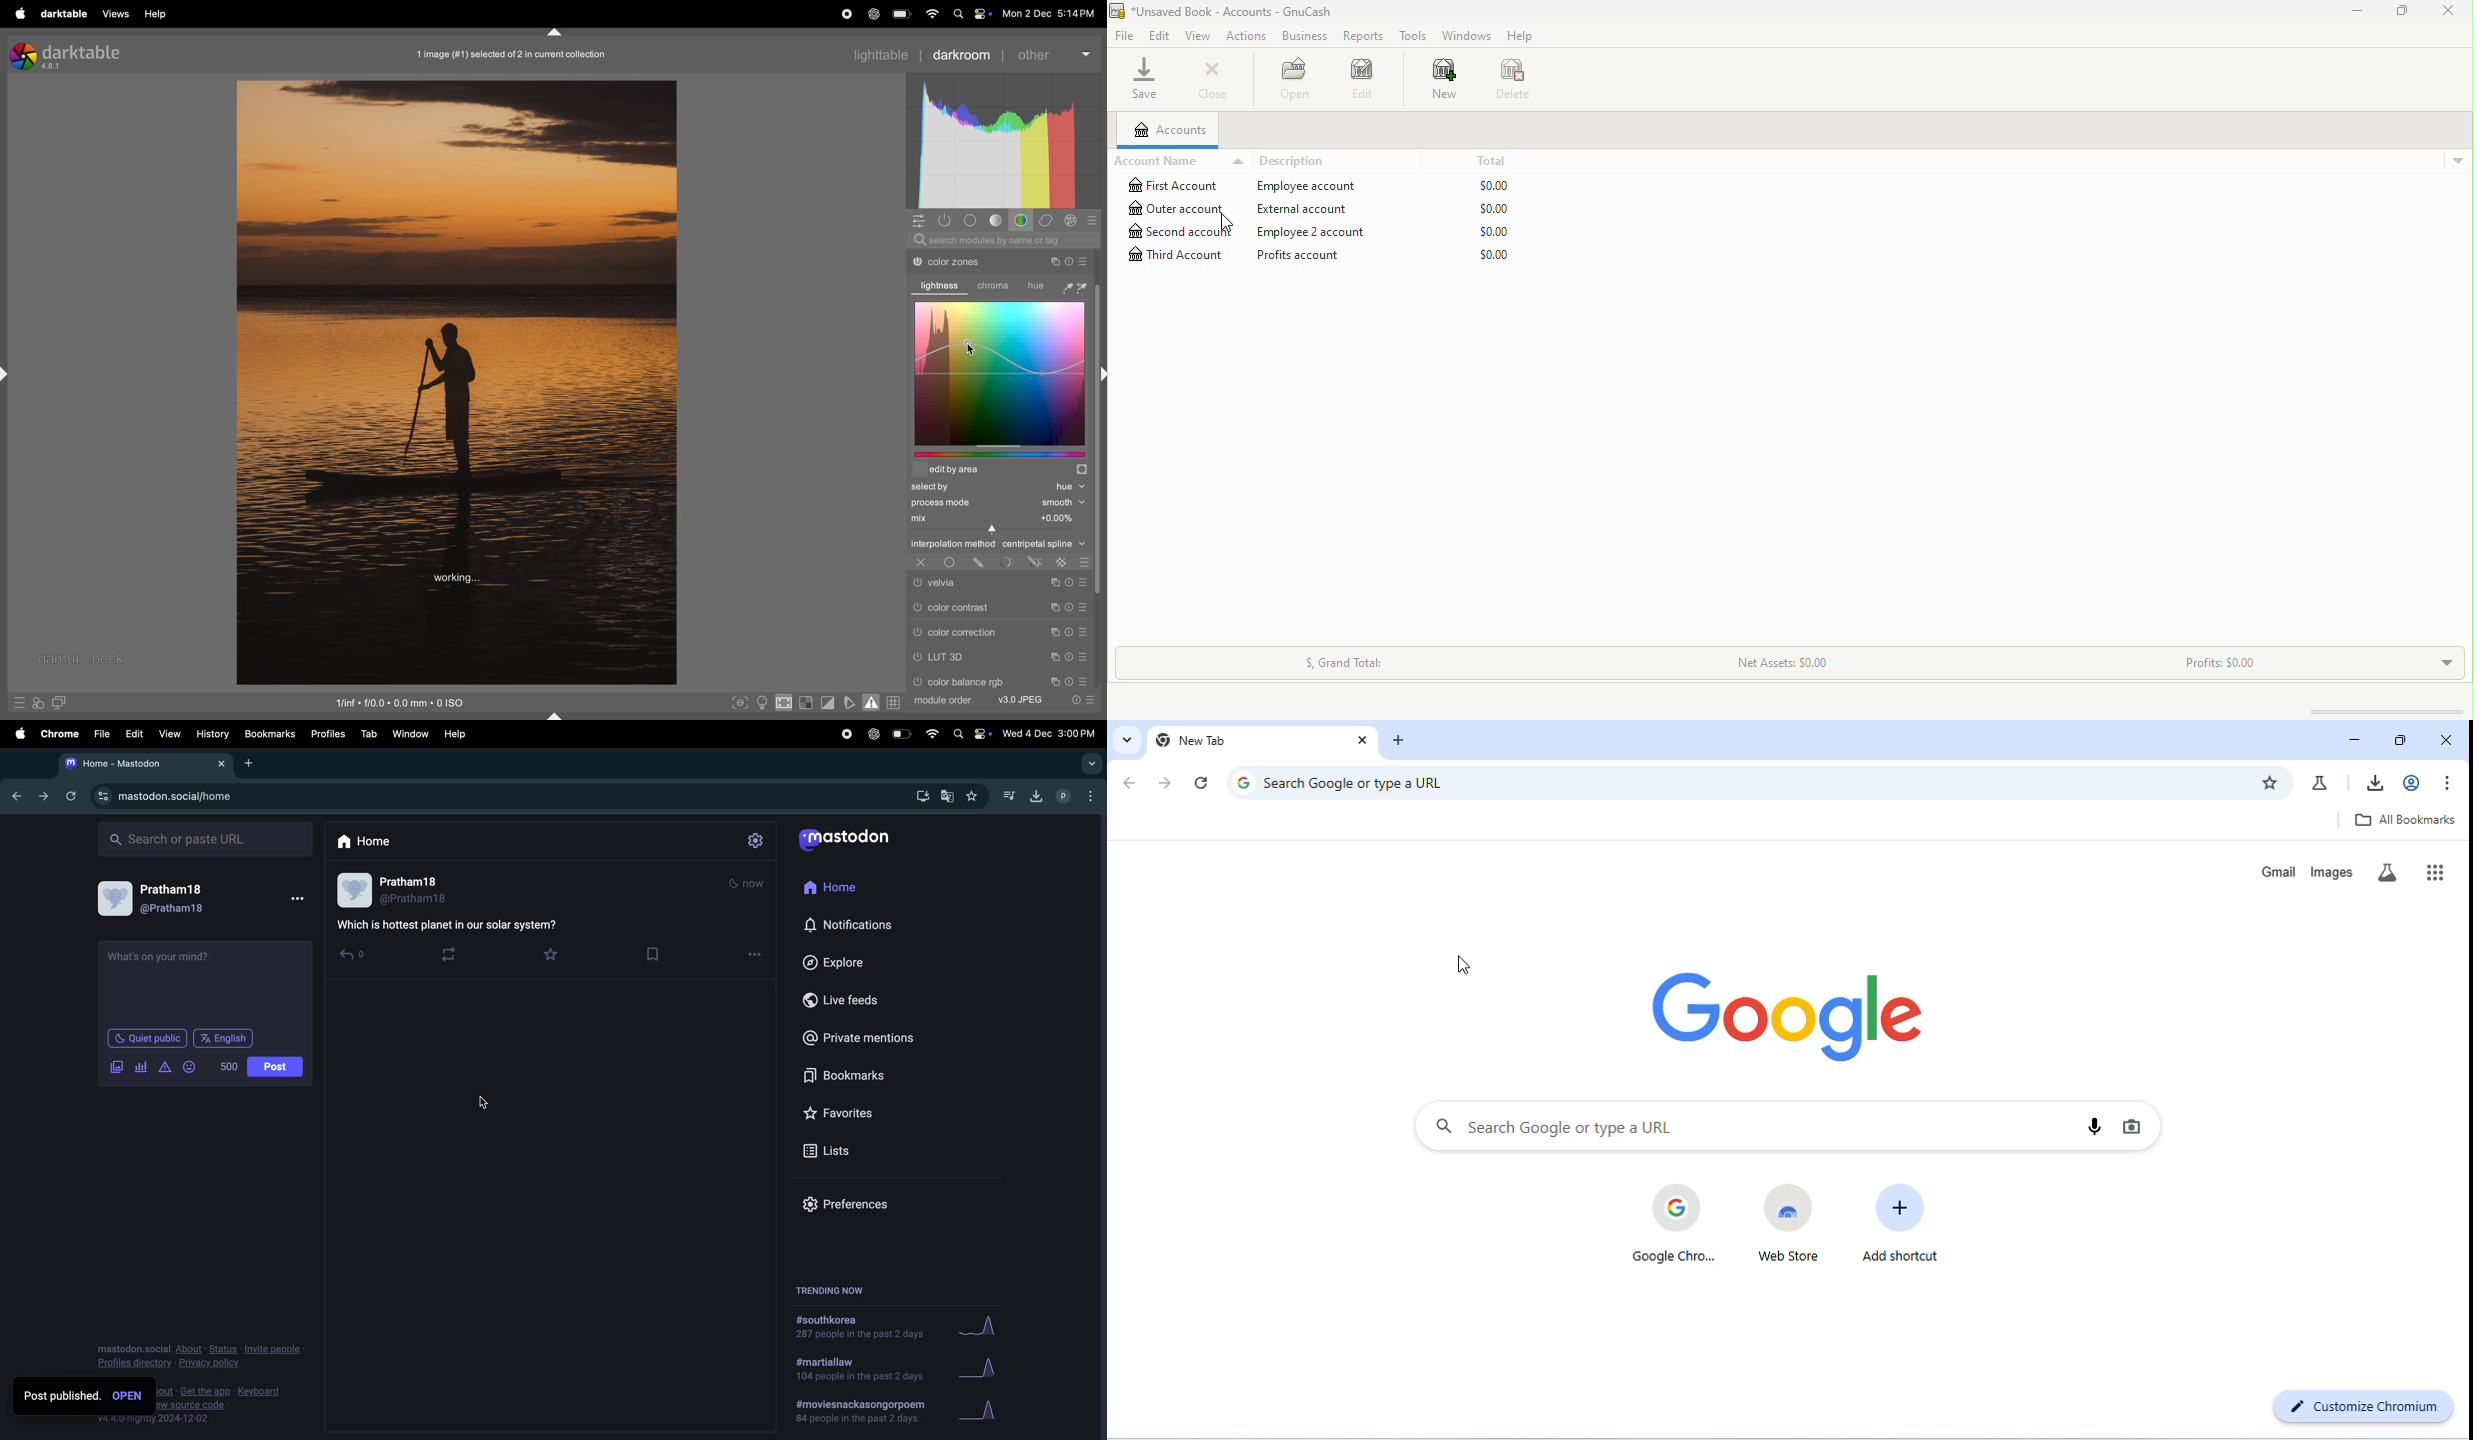  Describe the element at coordinates (871, 923) in the screenshot. I see `Notifications` at that location.